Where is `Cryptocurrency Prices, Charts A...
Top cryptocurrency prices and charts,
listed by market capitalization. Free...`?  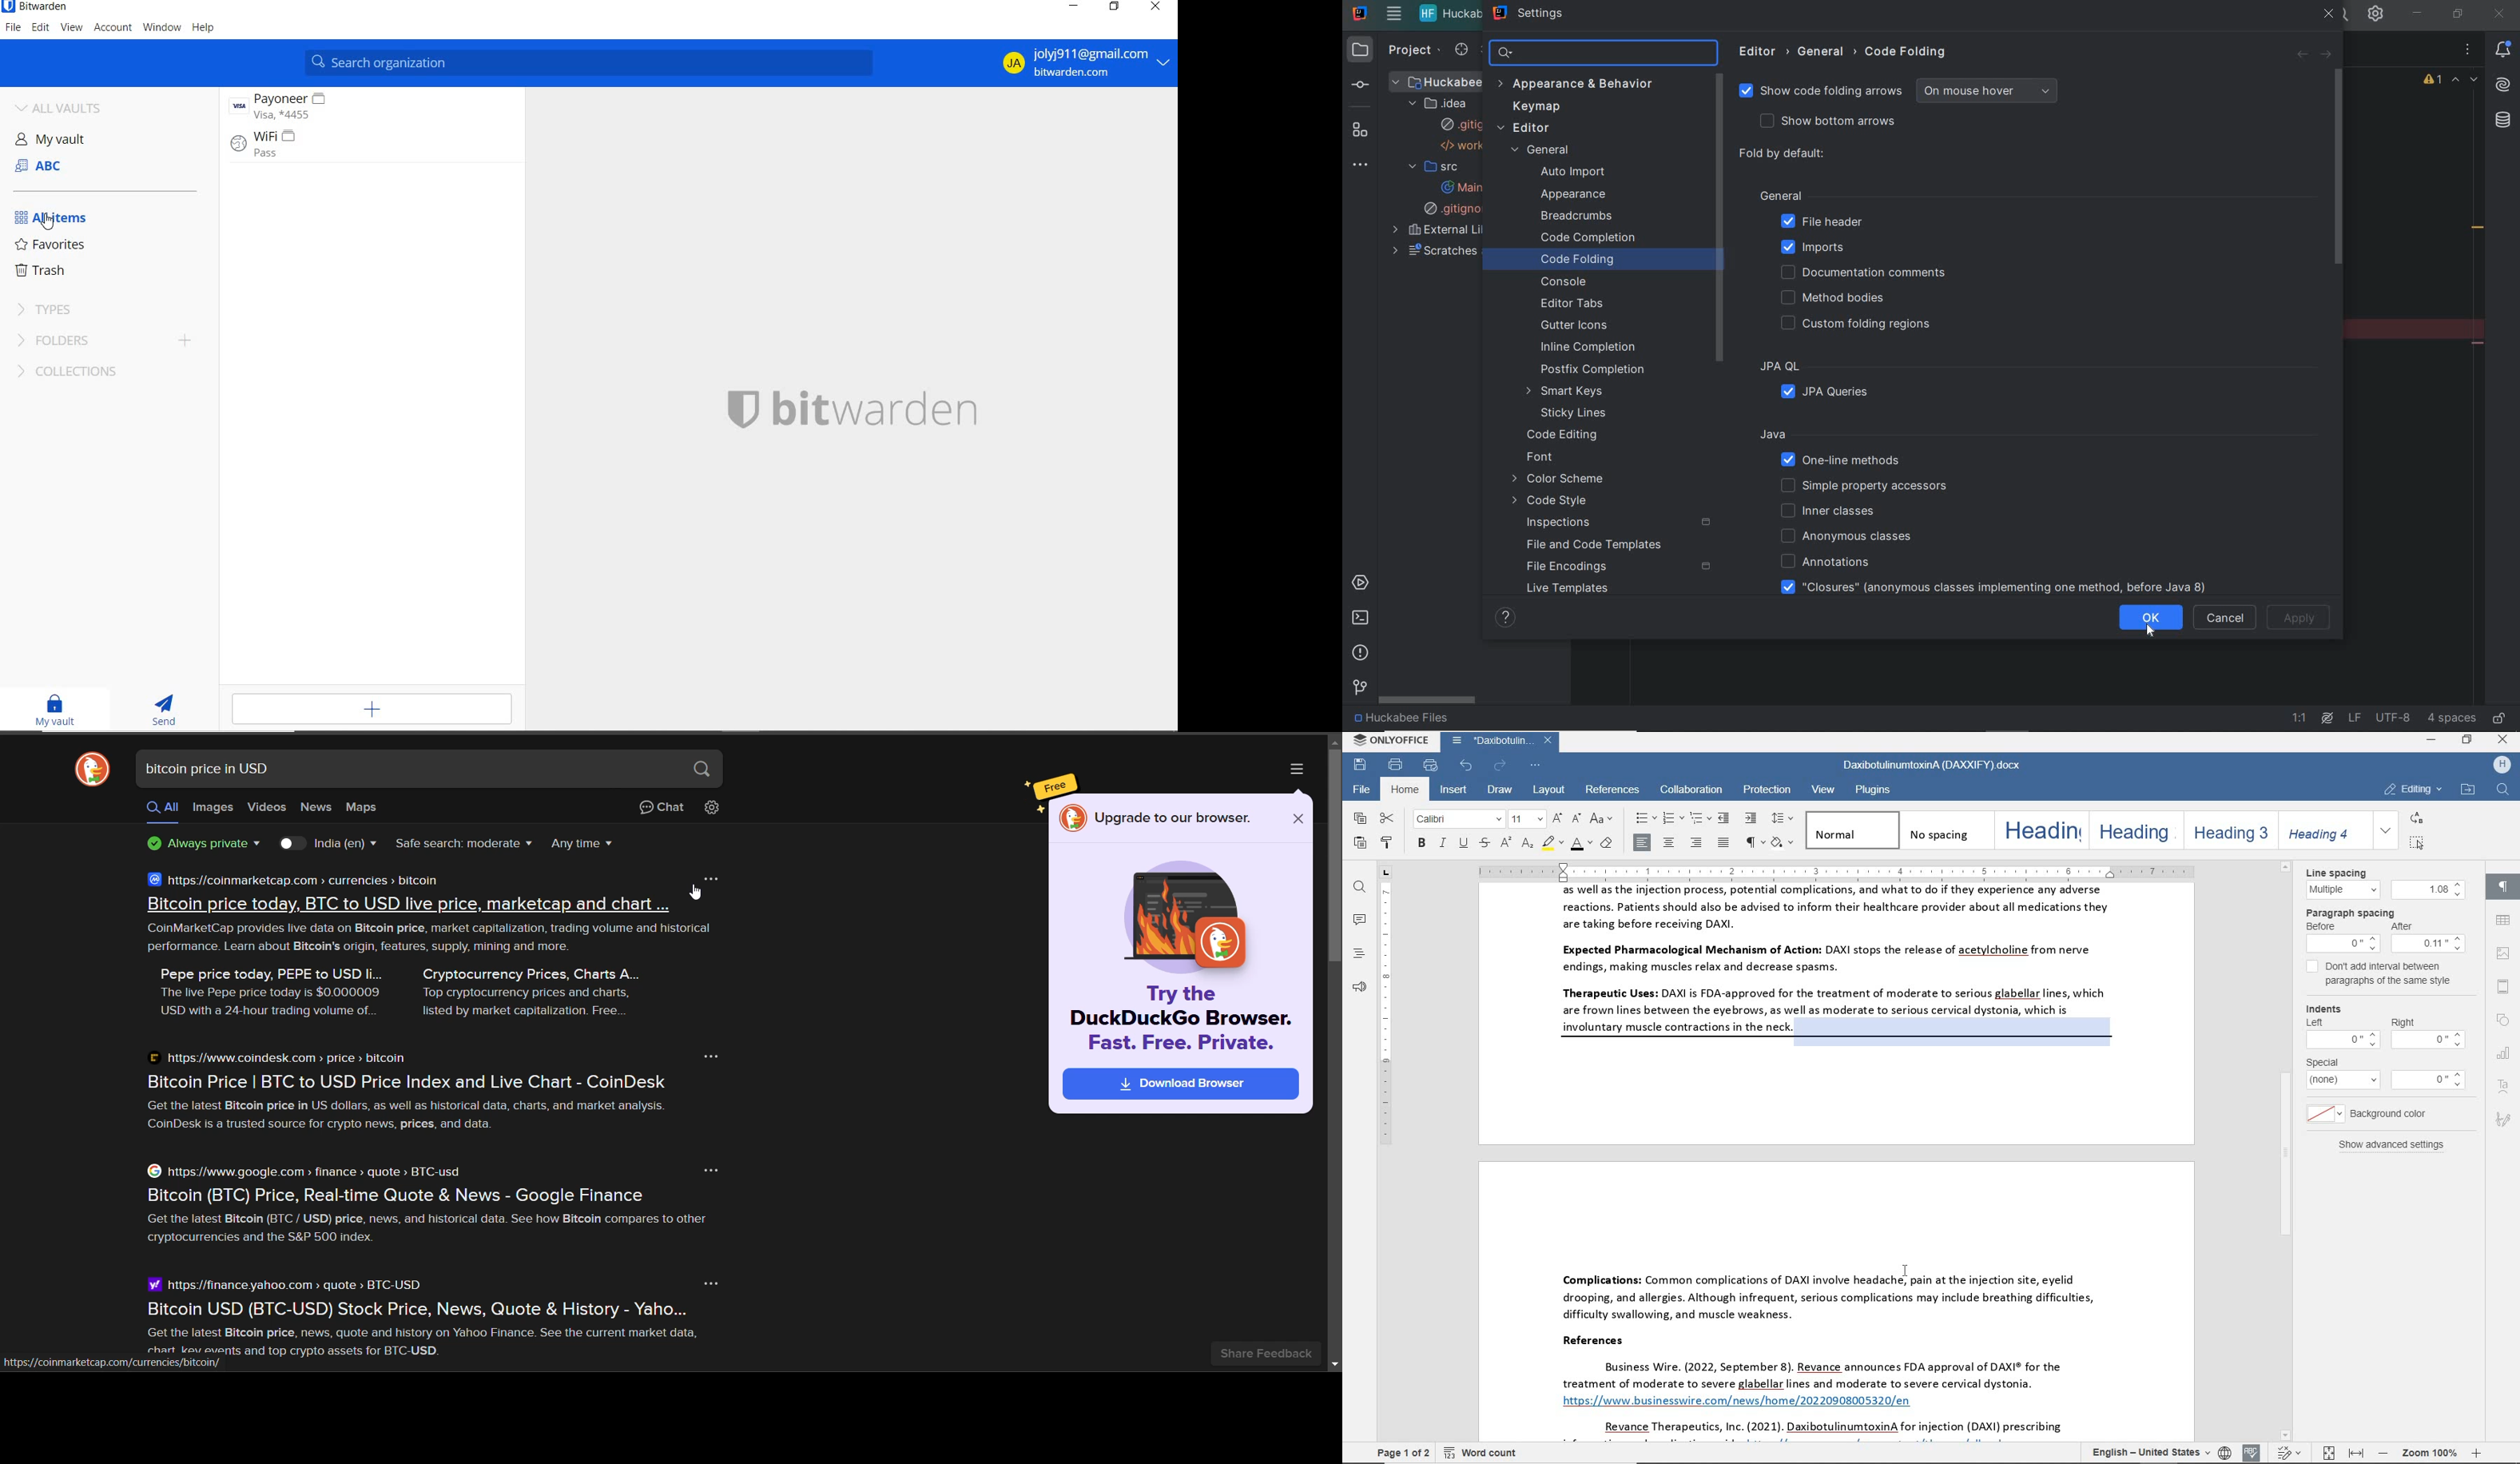
Cryptocurrency Prices, Charts A...
Top cryptocurrency prices and charts,
listed by market capitalization. Free... is located at coordinates (535, 995).